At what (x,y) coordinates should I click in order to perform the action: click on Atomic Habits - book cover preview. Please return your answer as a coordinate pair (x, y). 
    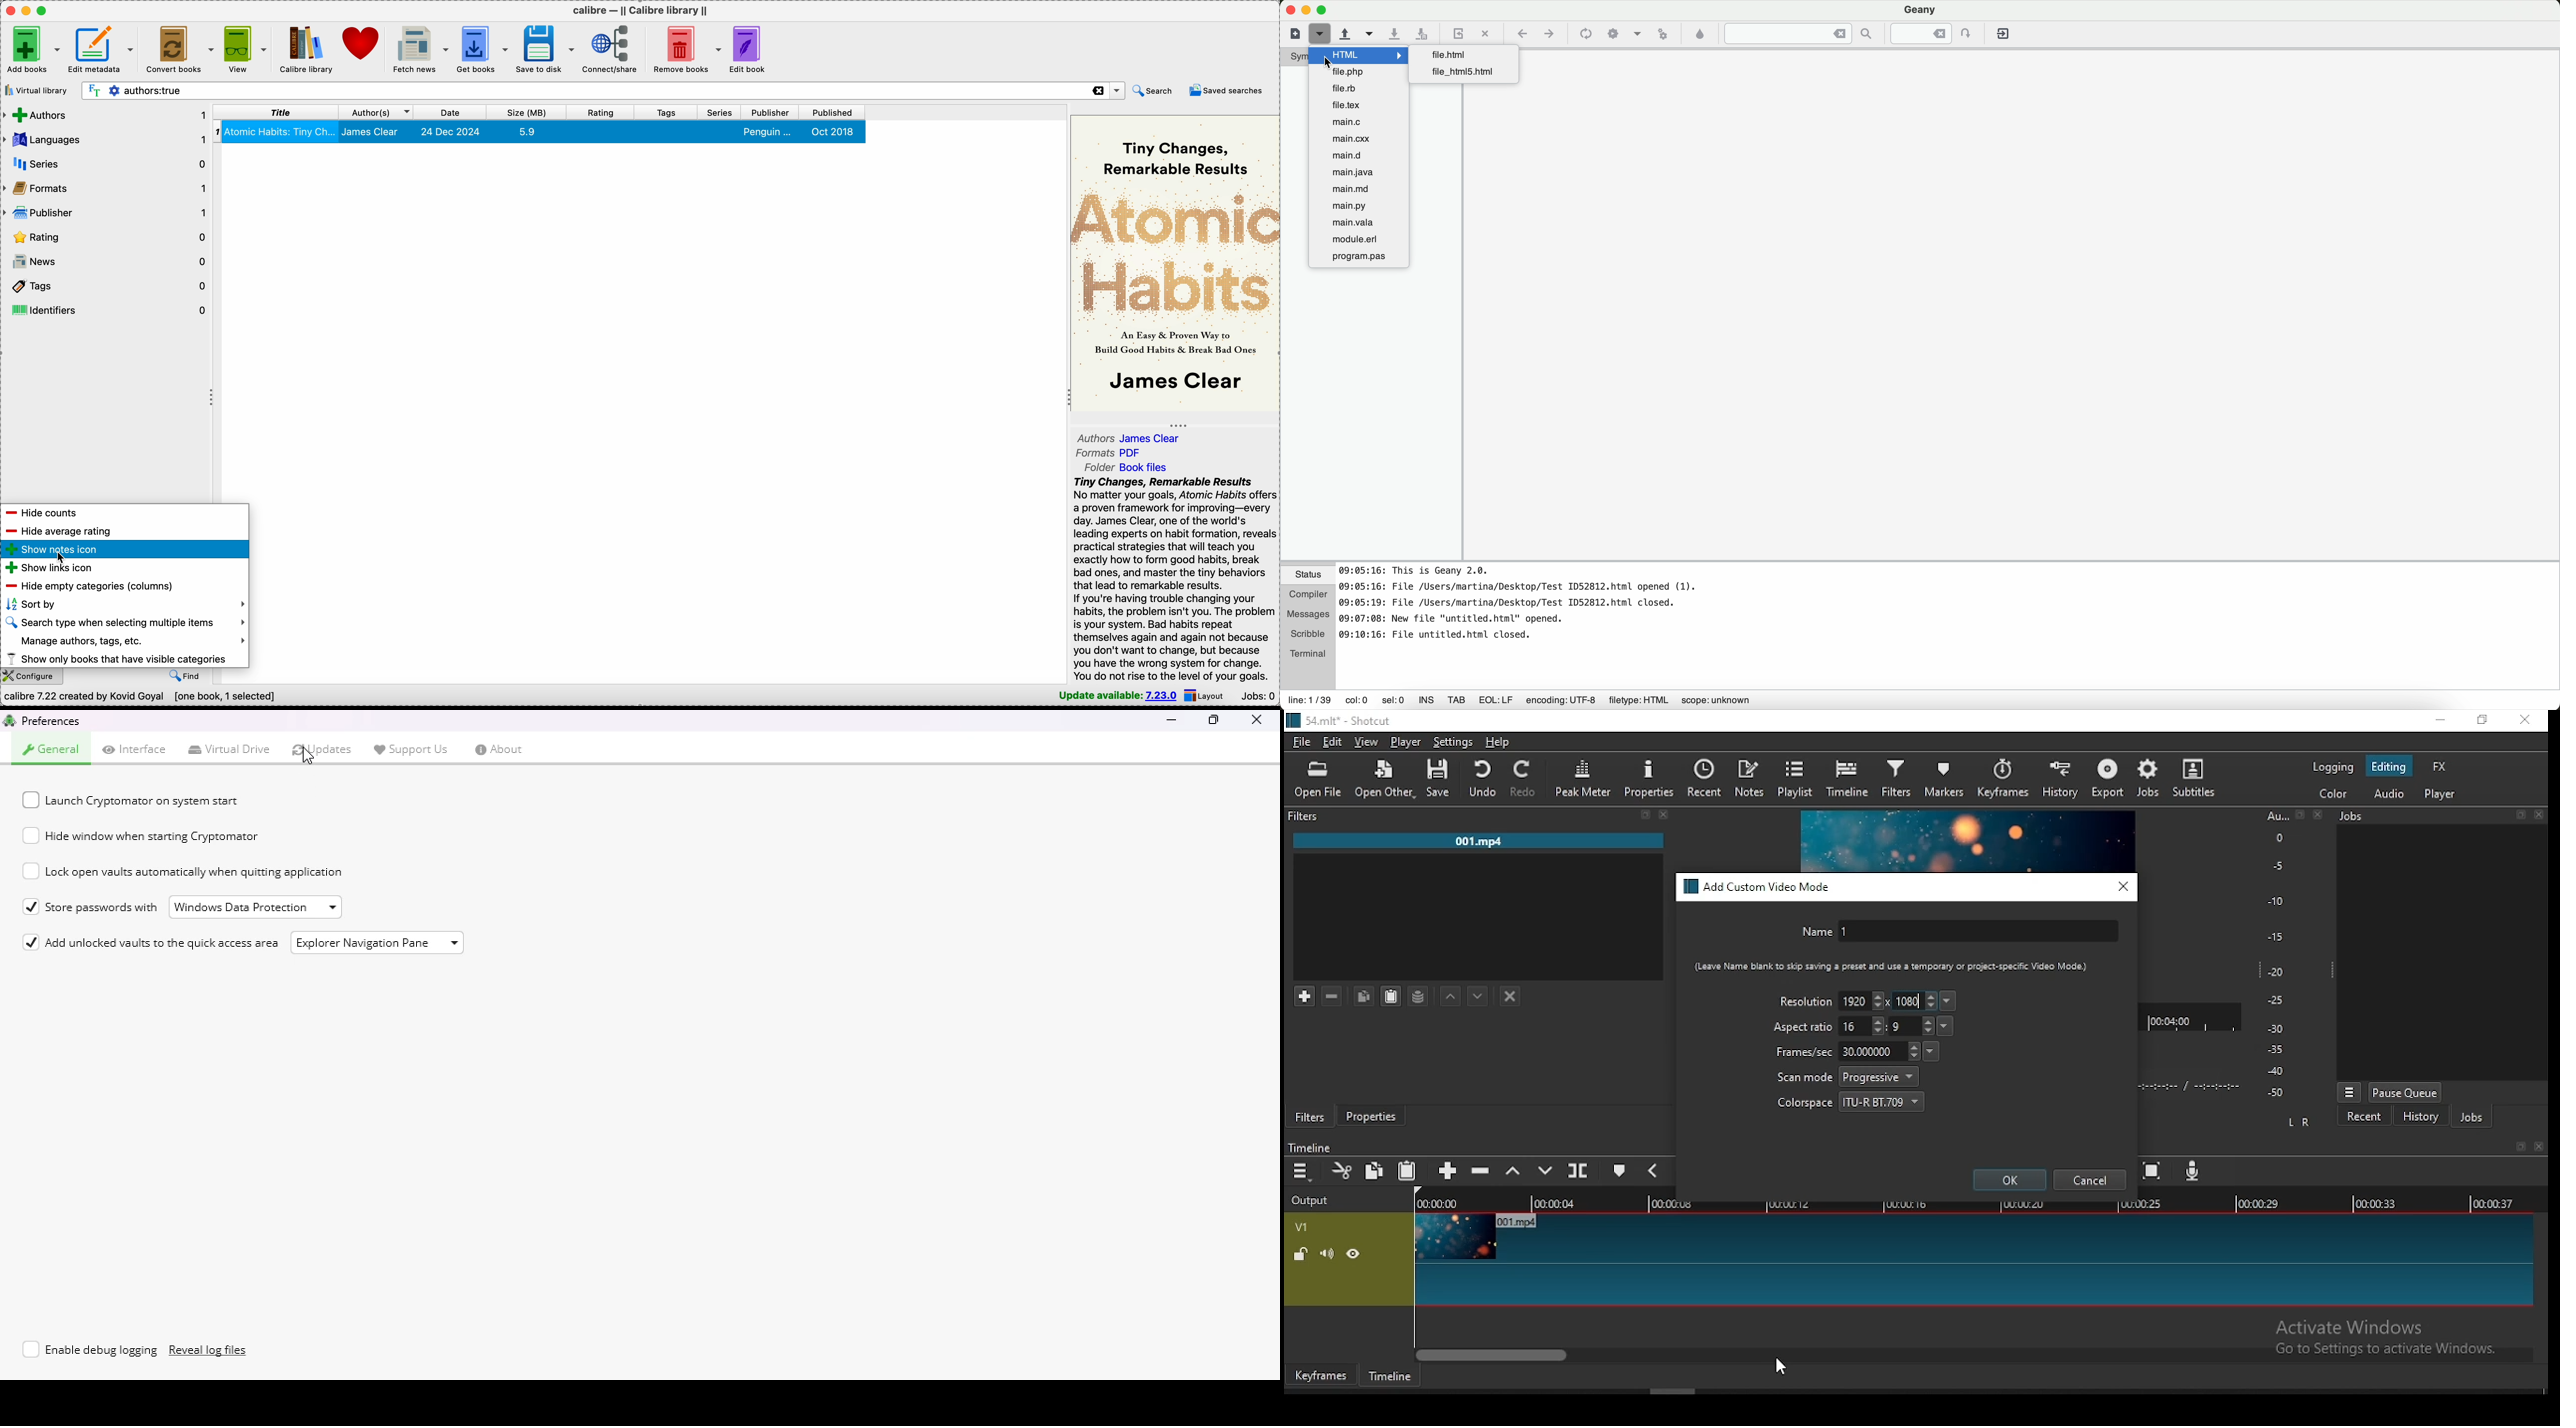
    Looking at the image, I should click on (1175, 264).